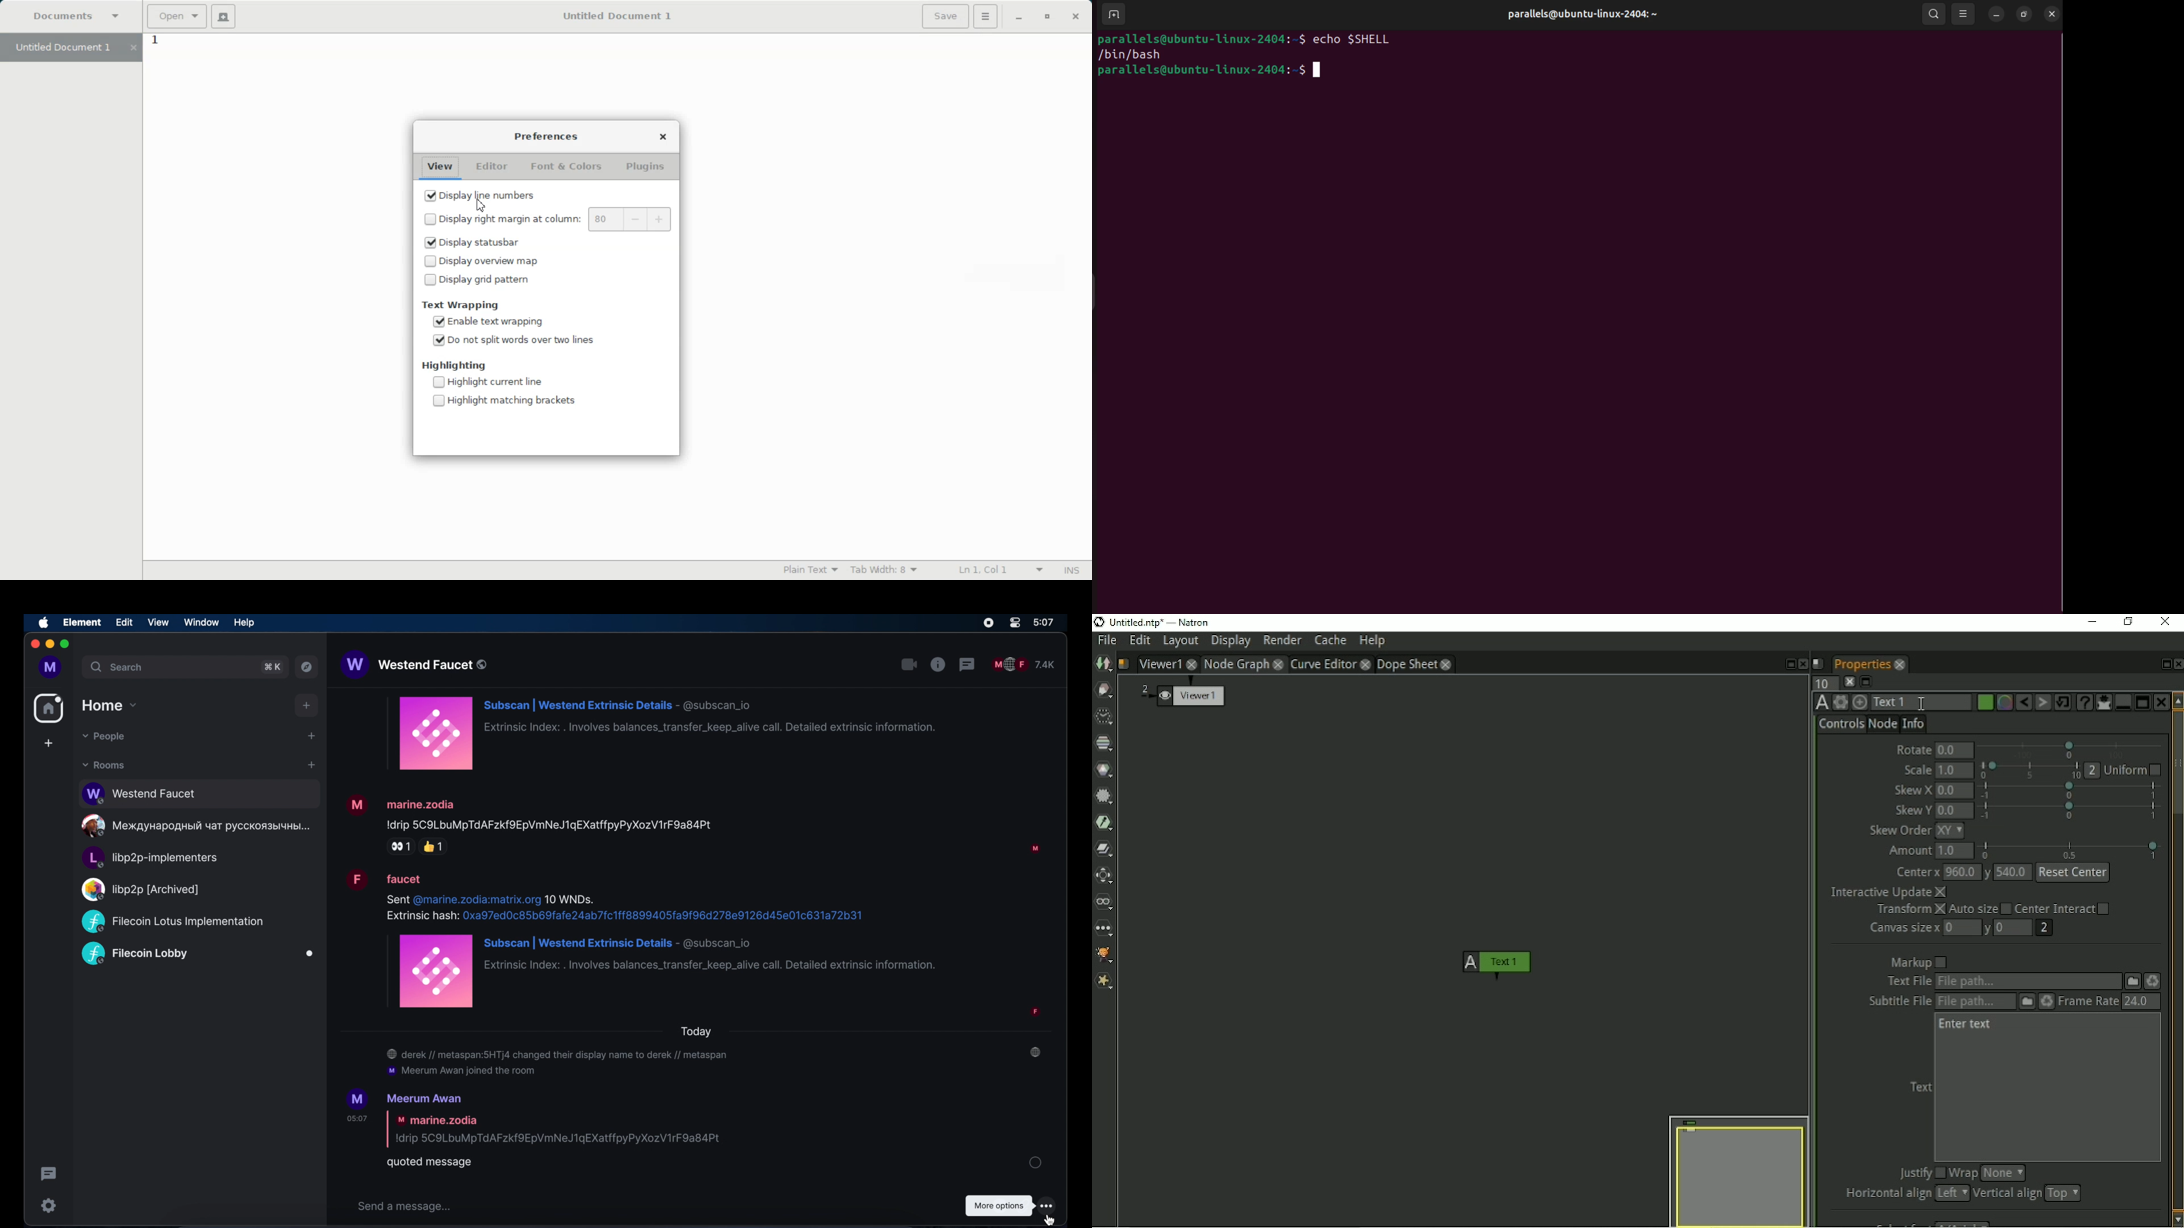  What do you see at coordinates (998, 1206) in the screenshot?
I see `tooltip` at bounding box center [998, 1206].